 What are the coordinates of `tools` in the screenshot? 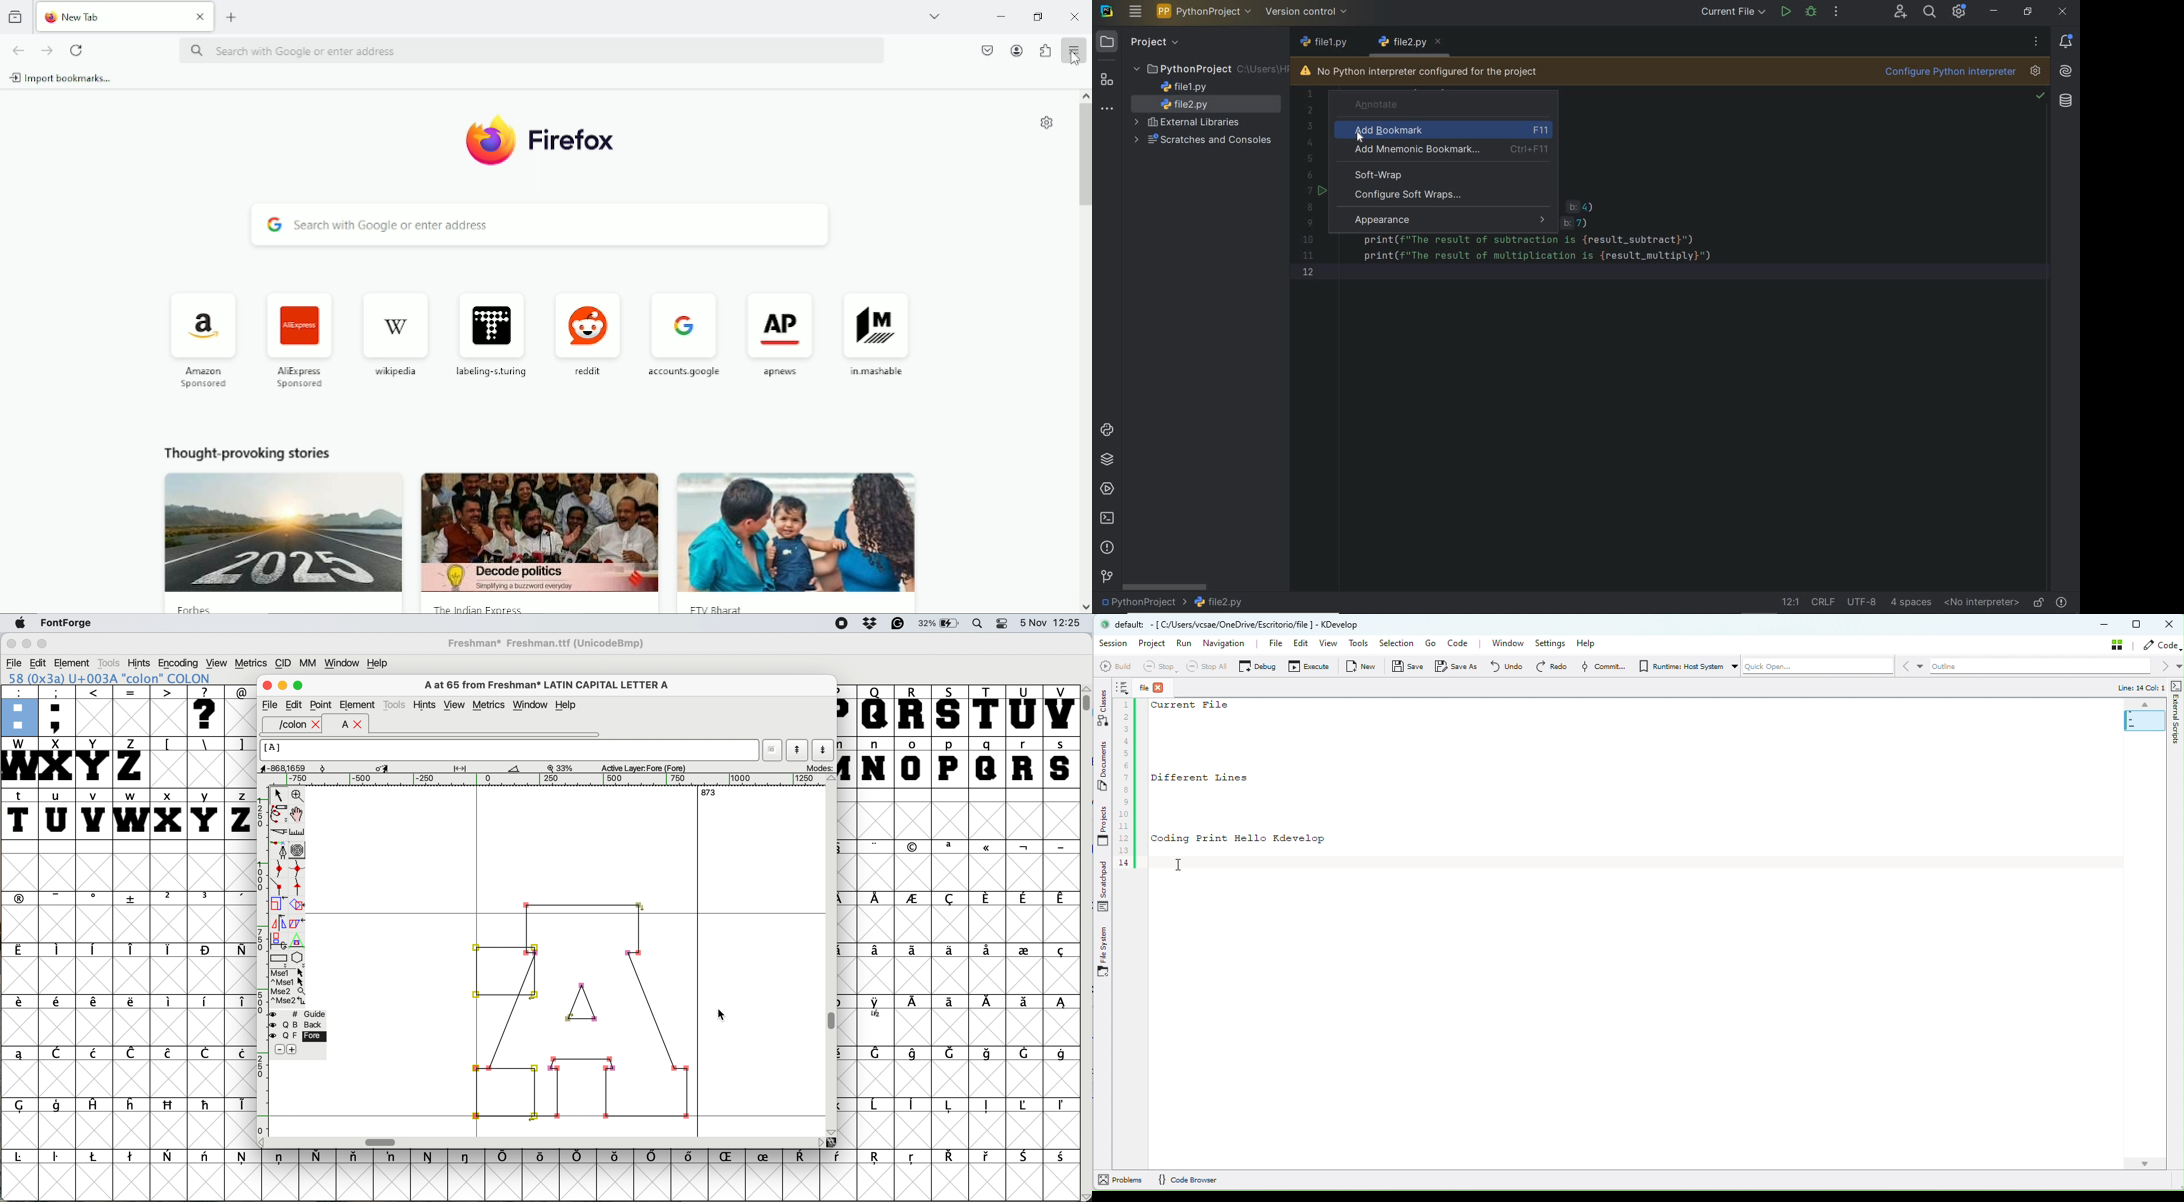 It's located at (396, 704).